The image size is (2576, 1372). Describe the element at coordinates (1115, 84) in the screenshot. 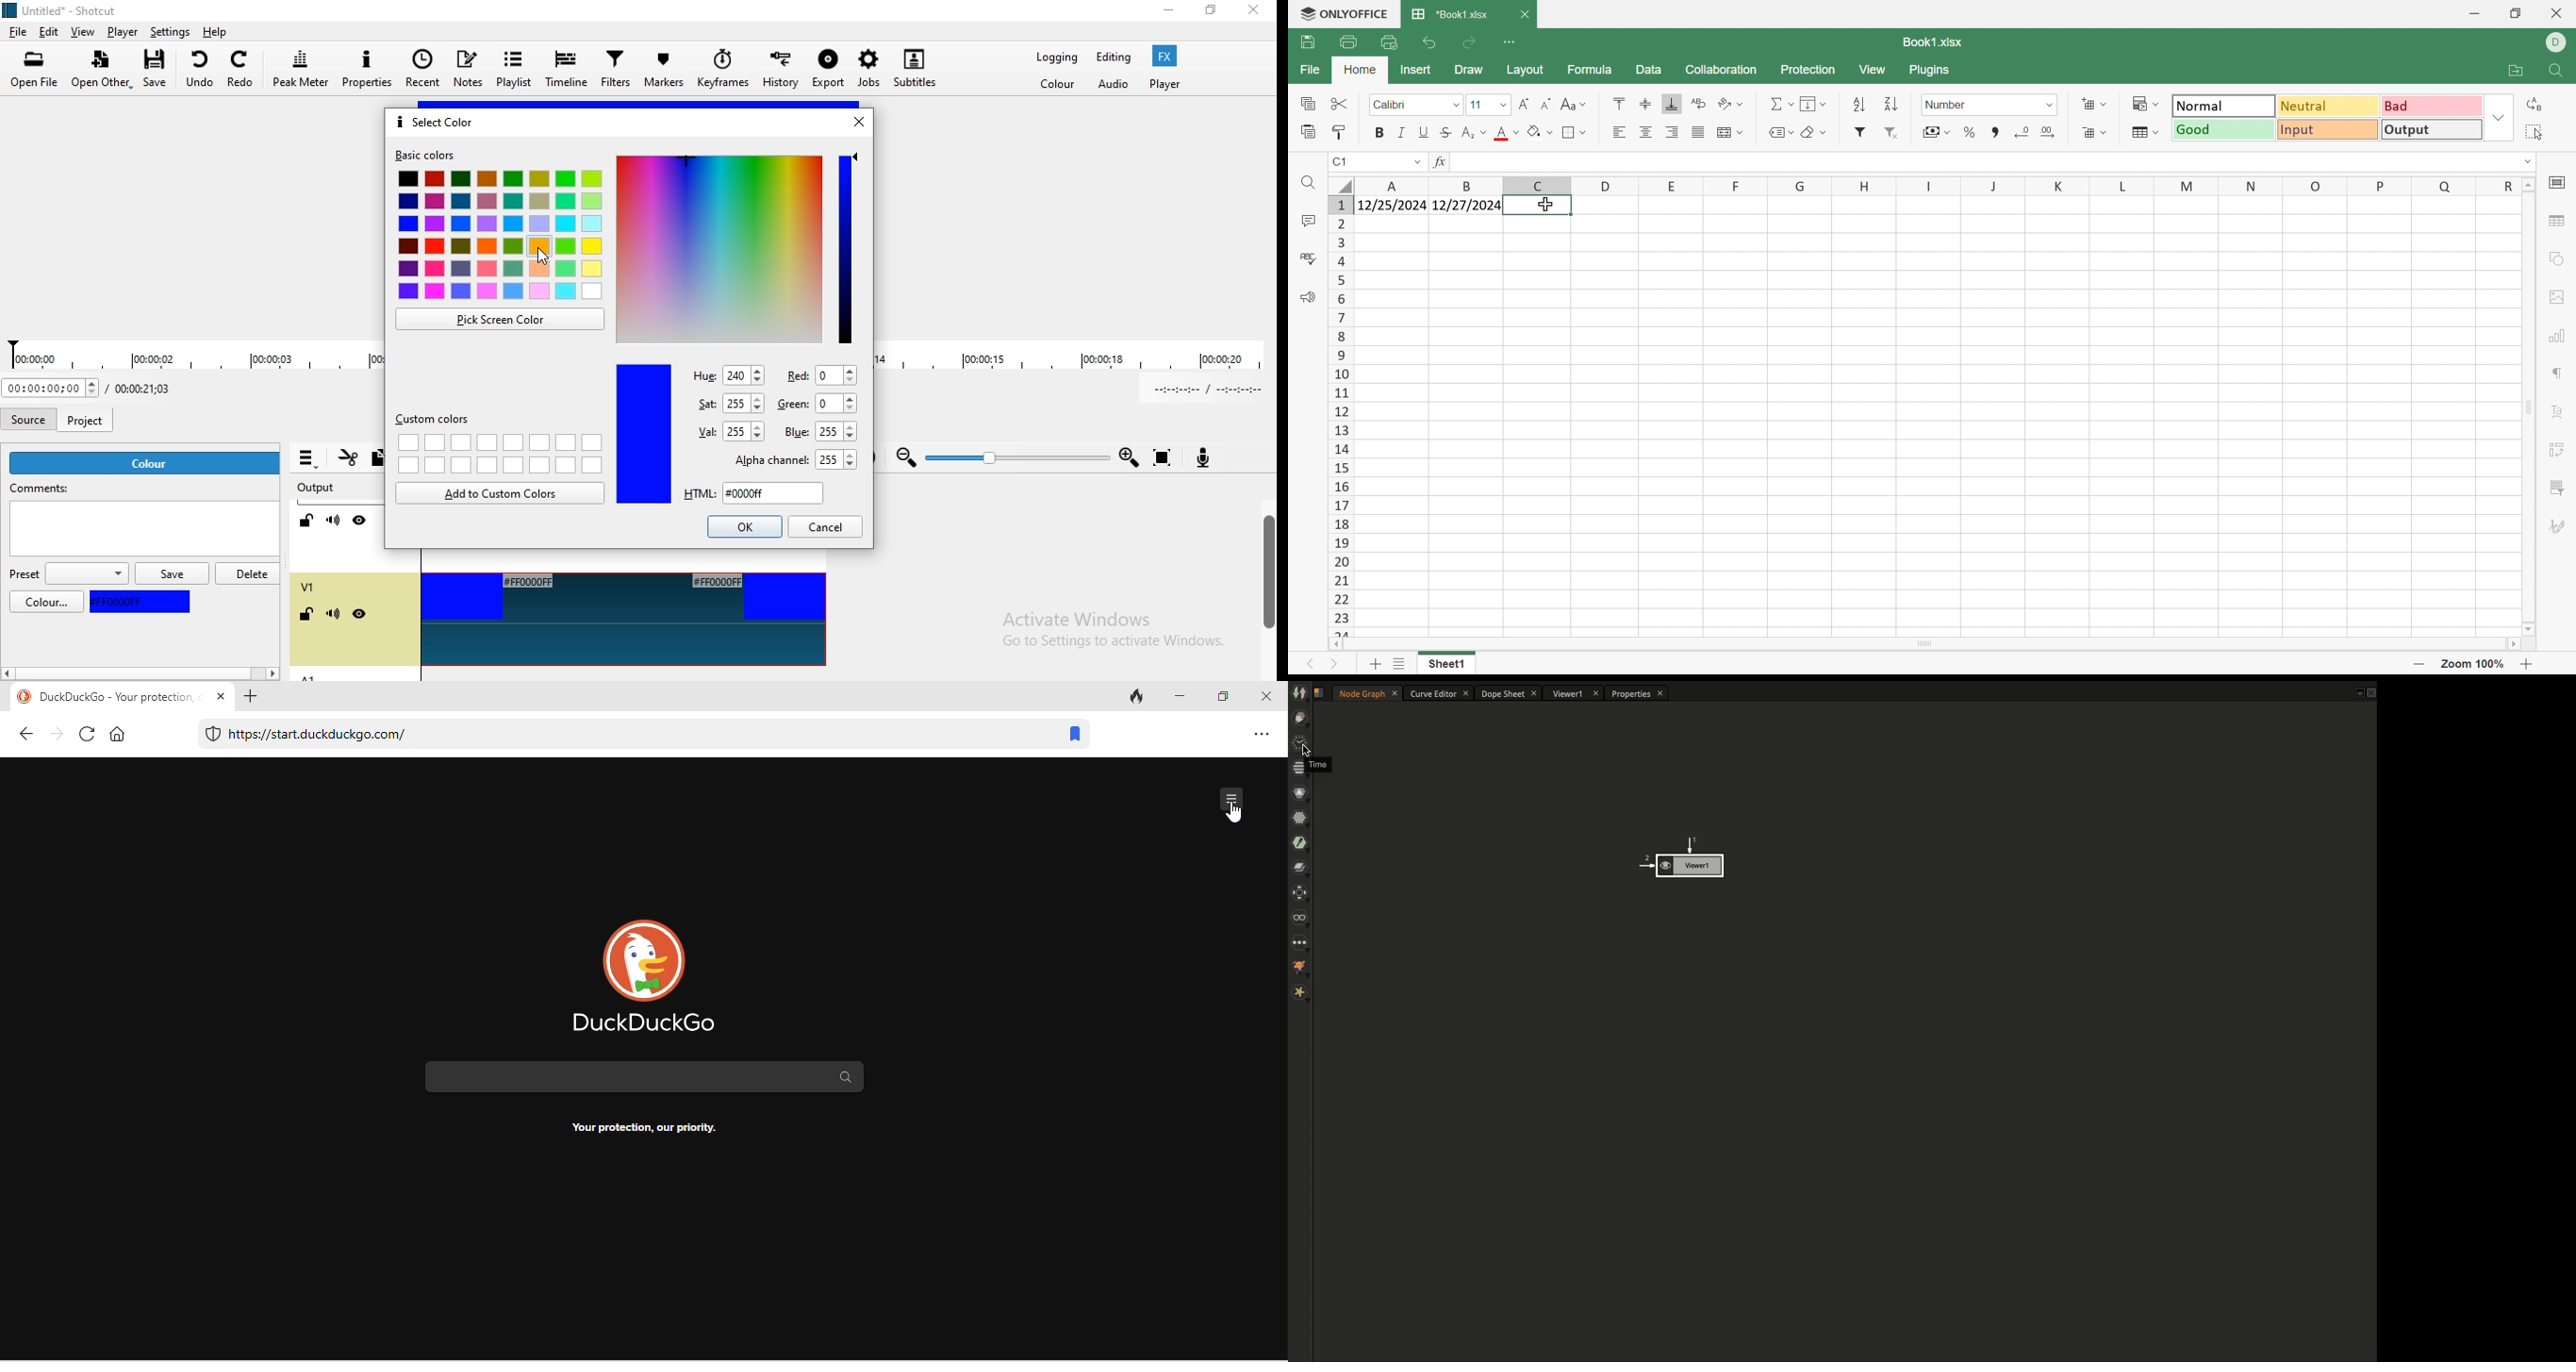

I see `Audio` at that location.